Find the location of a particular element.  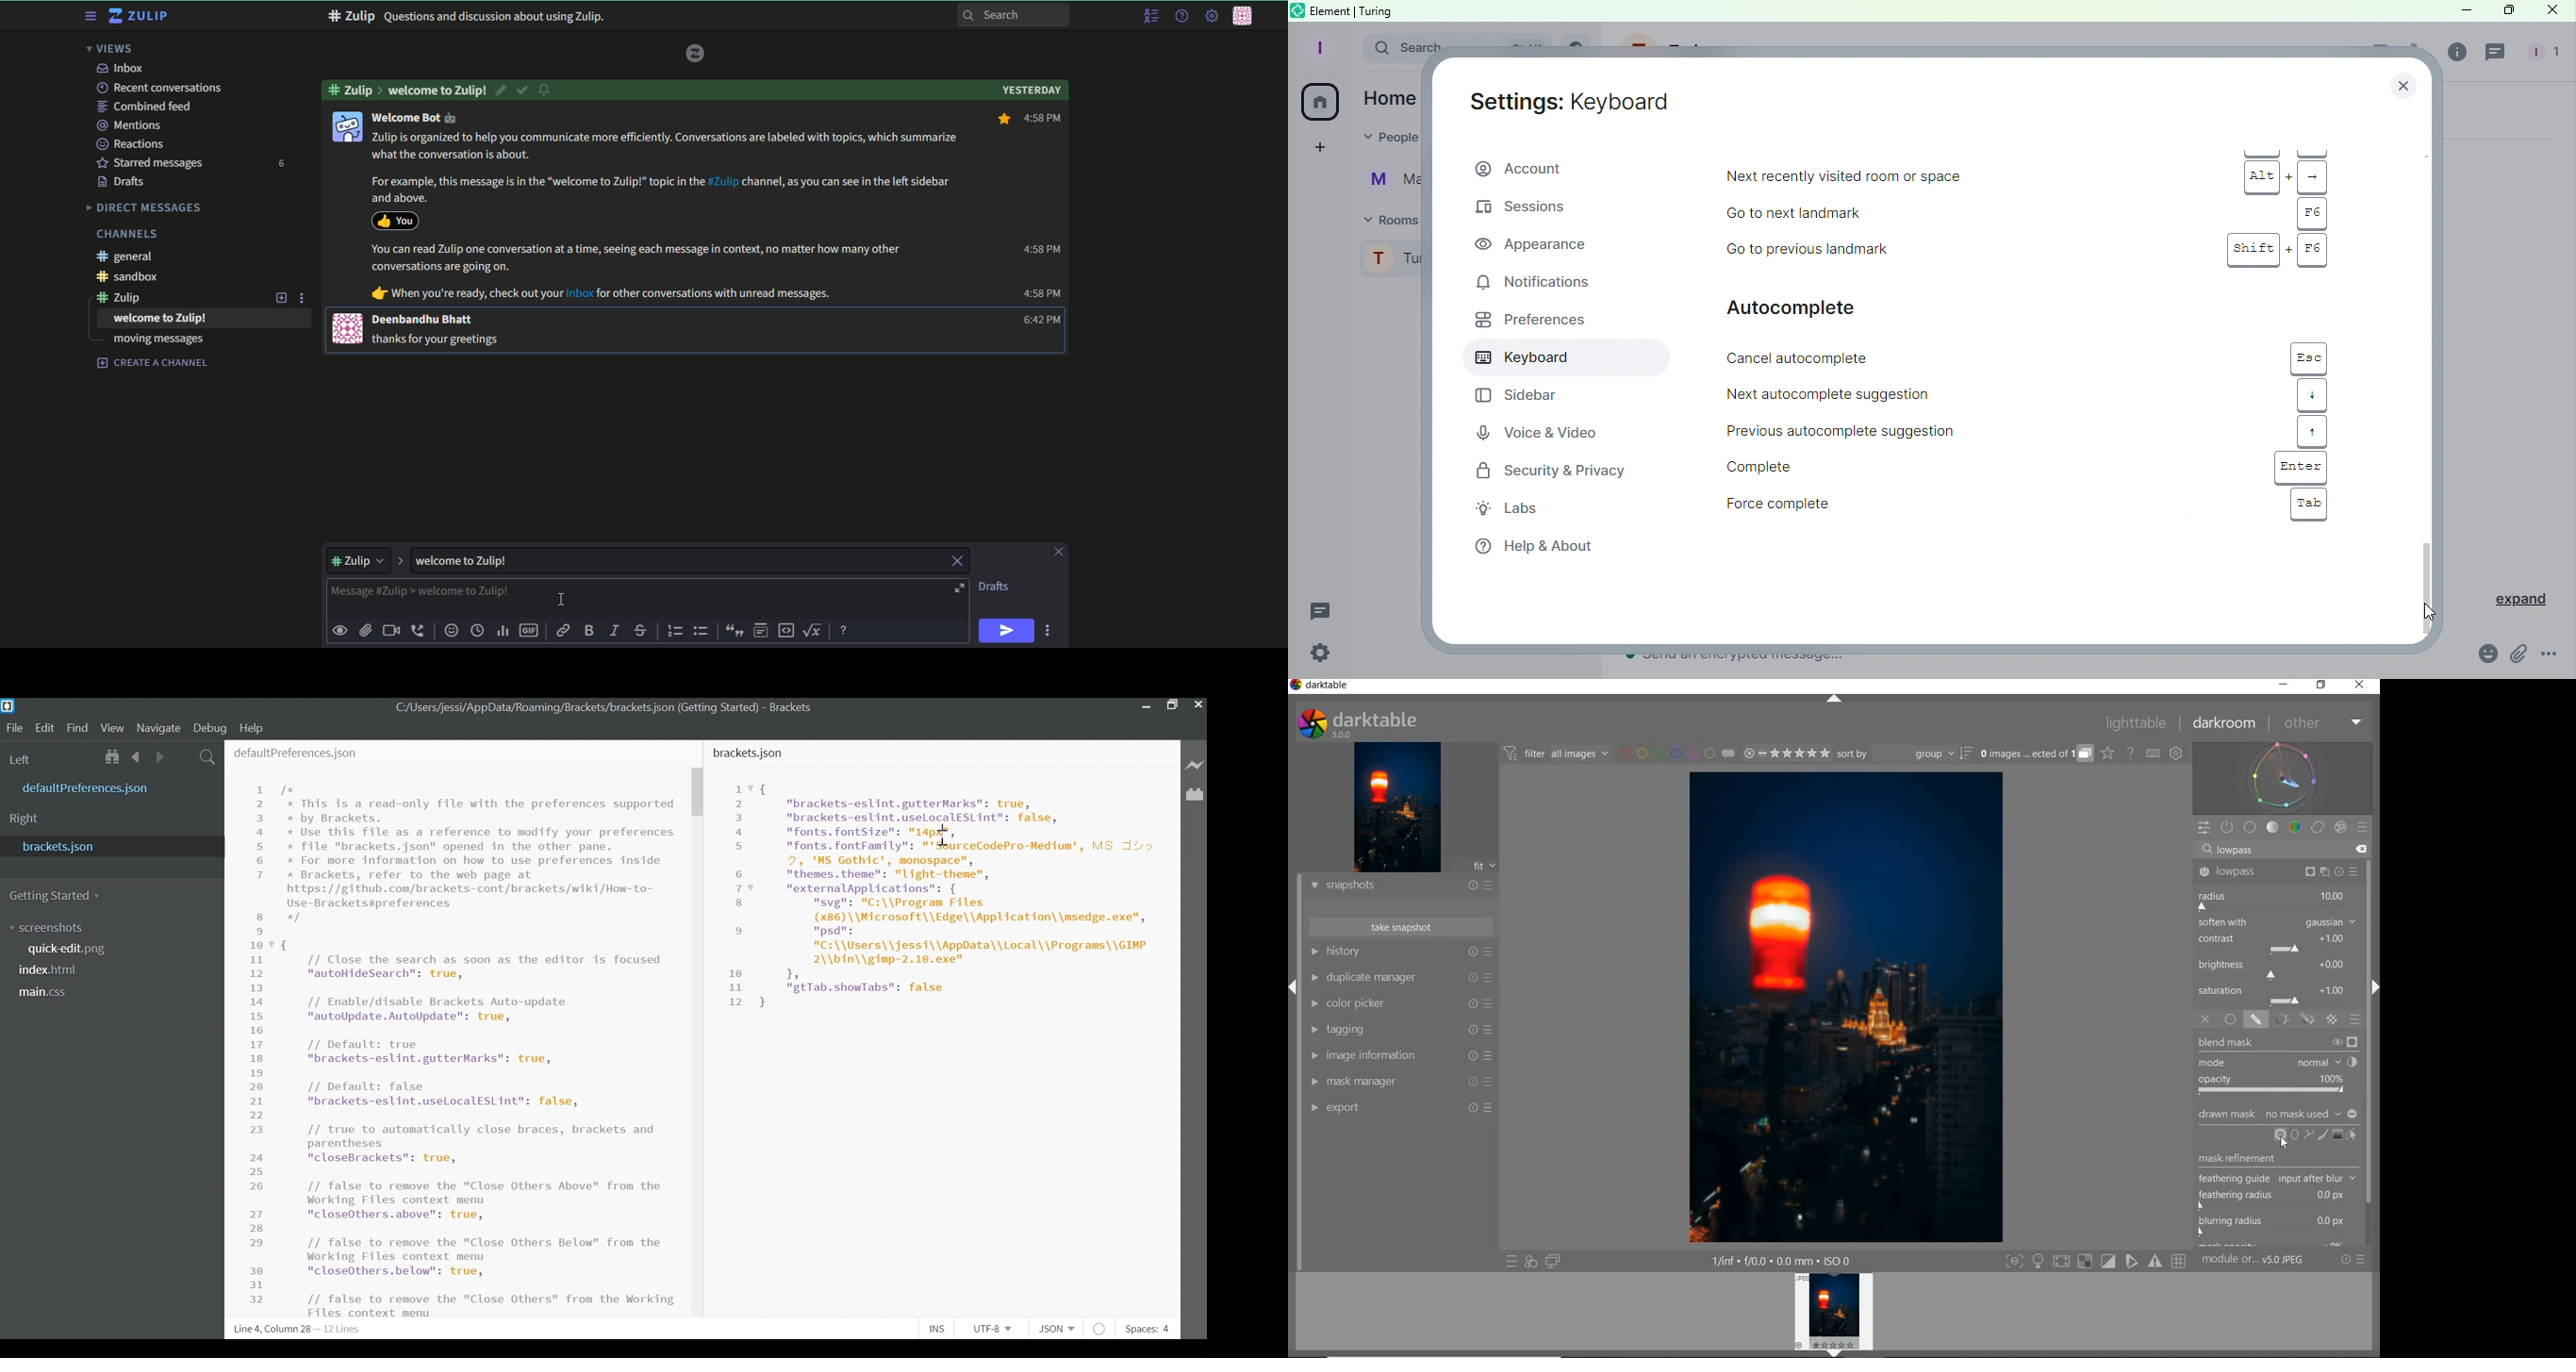

expand is located at coordinates (400, 560).